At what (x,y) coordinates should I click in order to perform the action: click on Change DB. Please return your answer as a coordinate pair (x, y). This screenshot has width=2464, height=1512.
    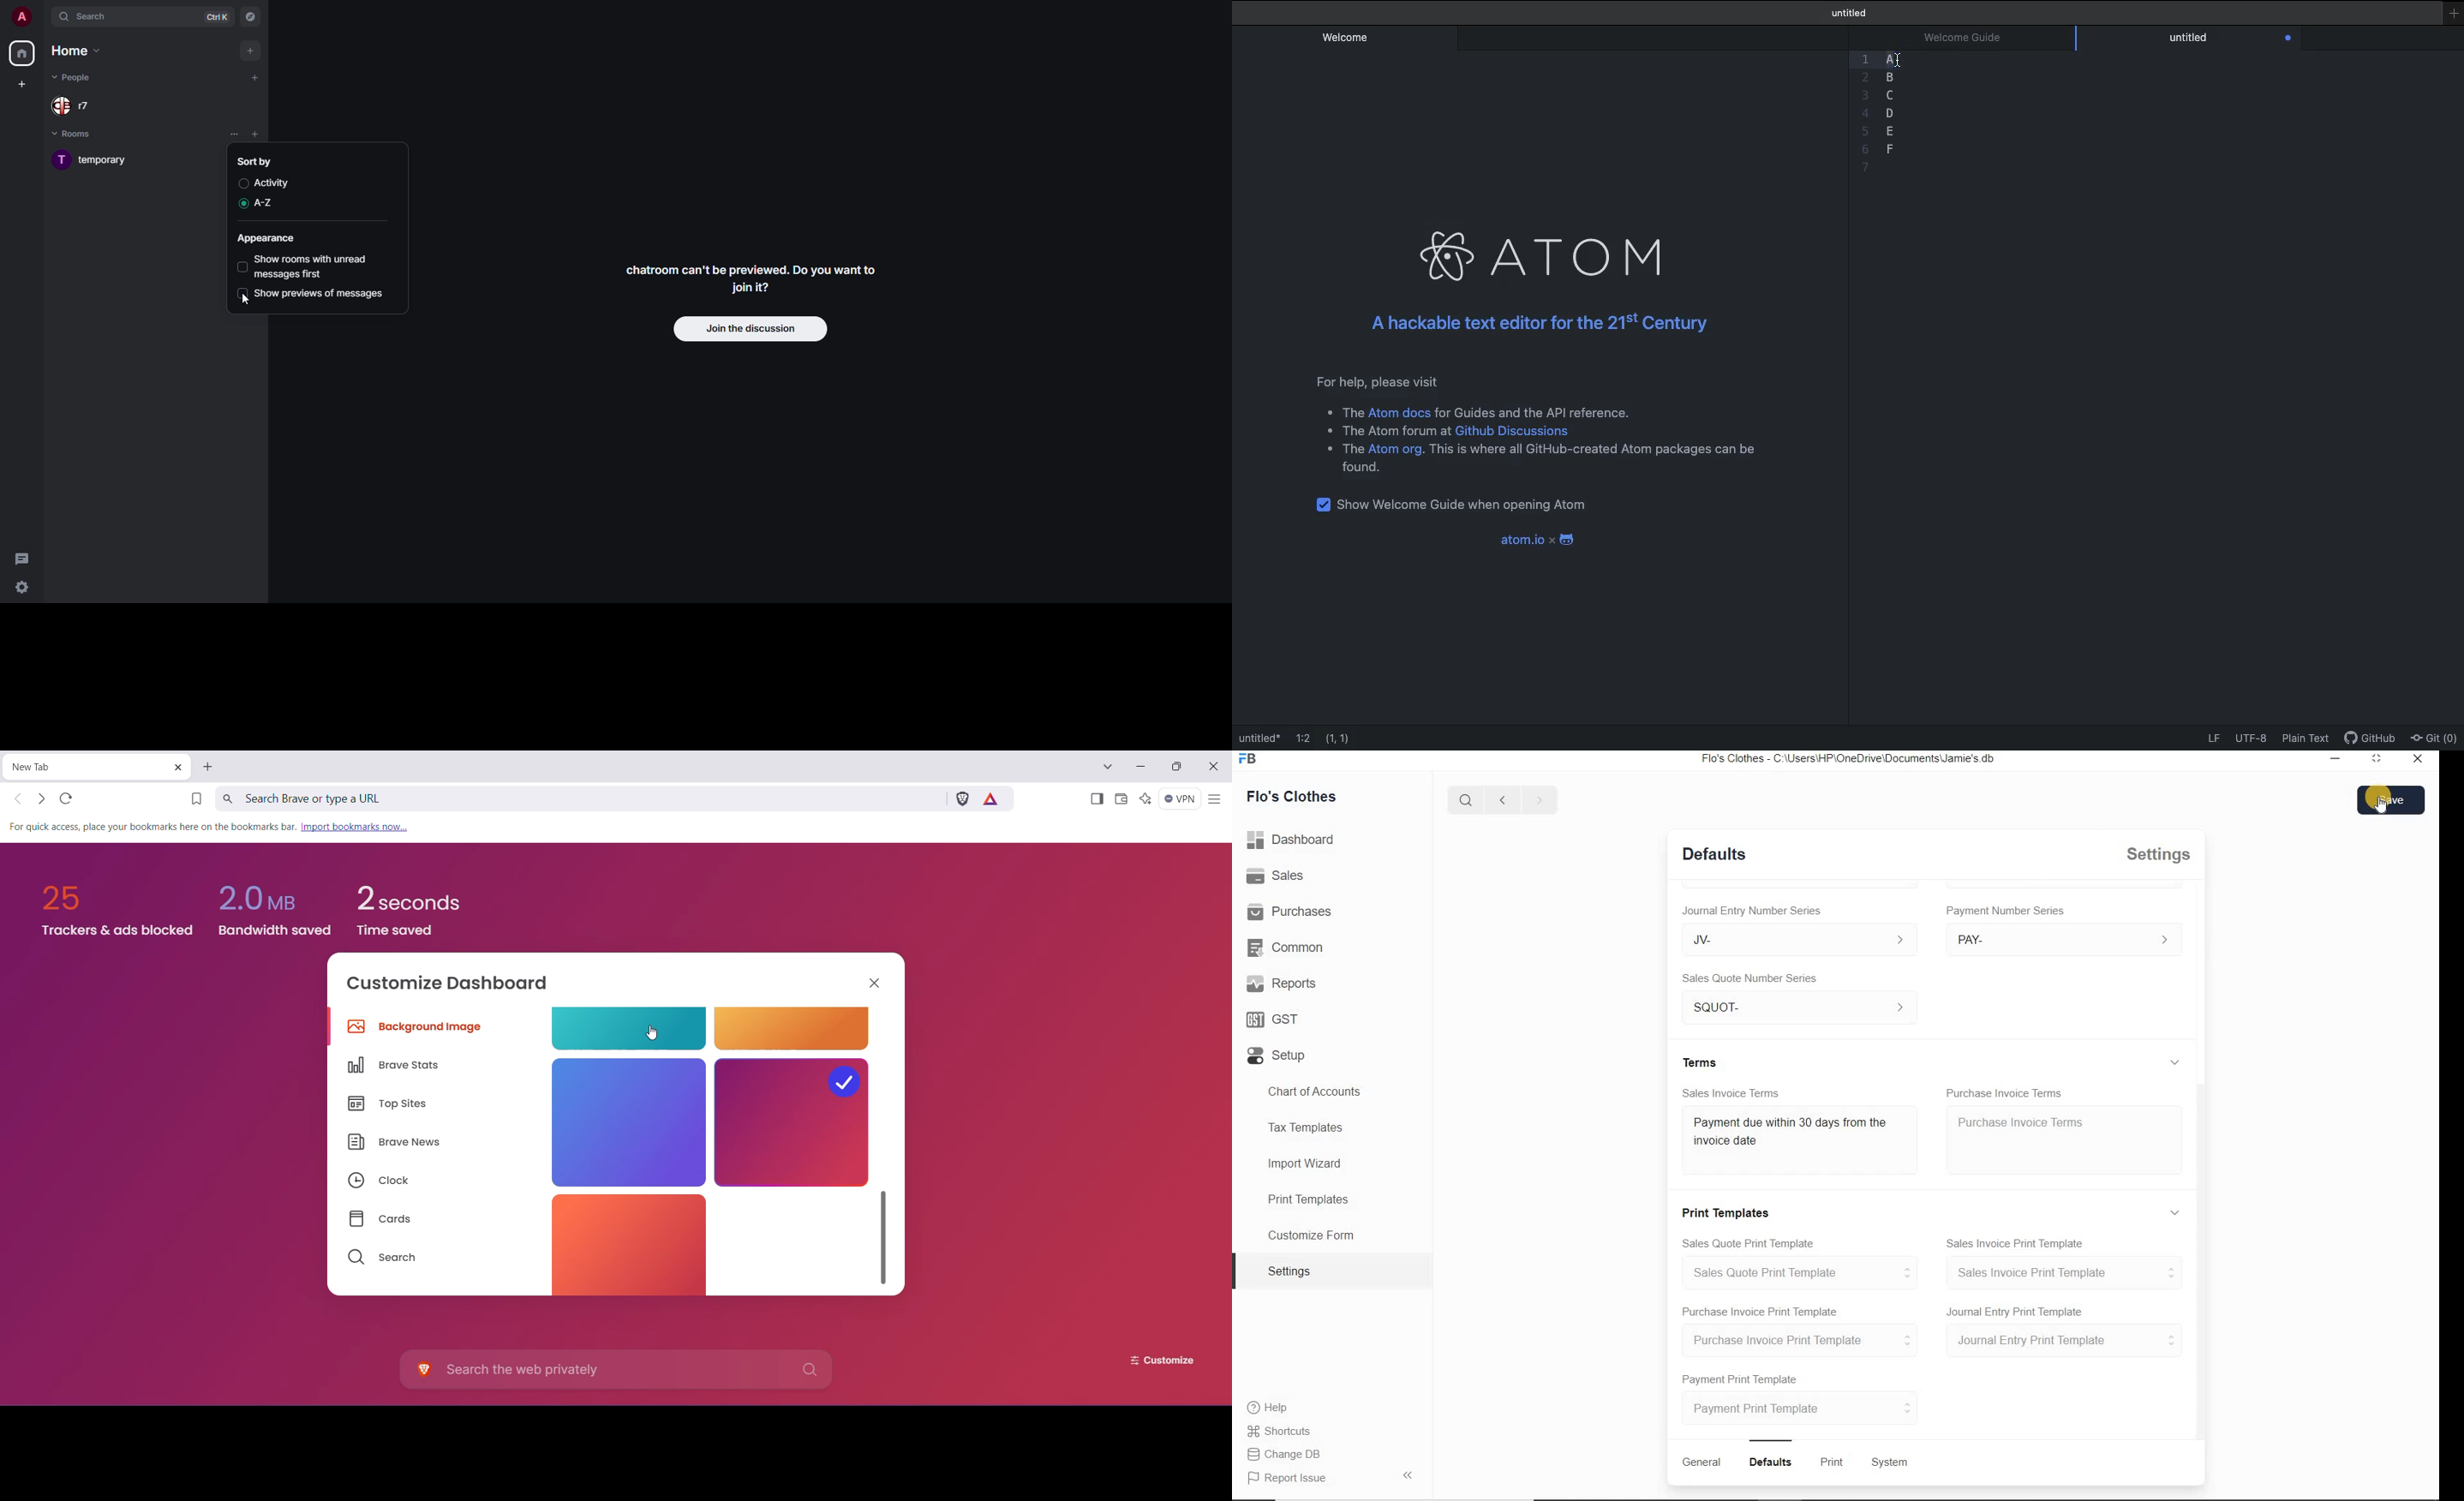
    Looking at the image, I should click on (1283, 1454).